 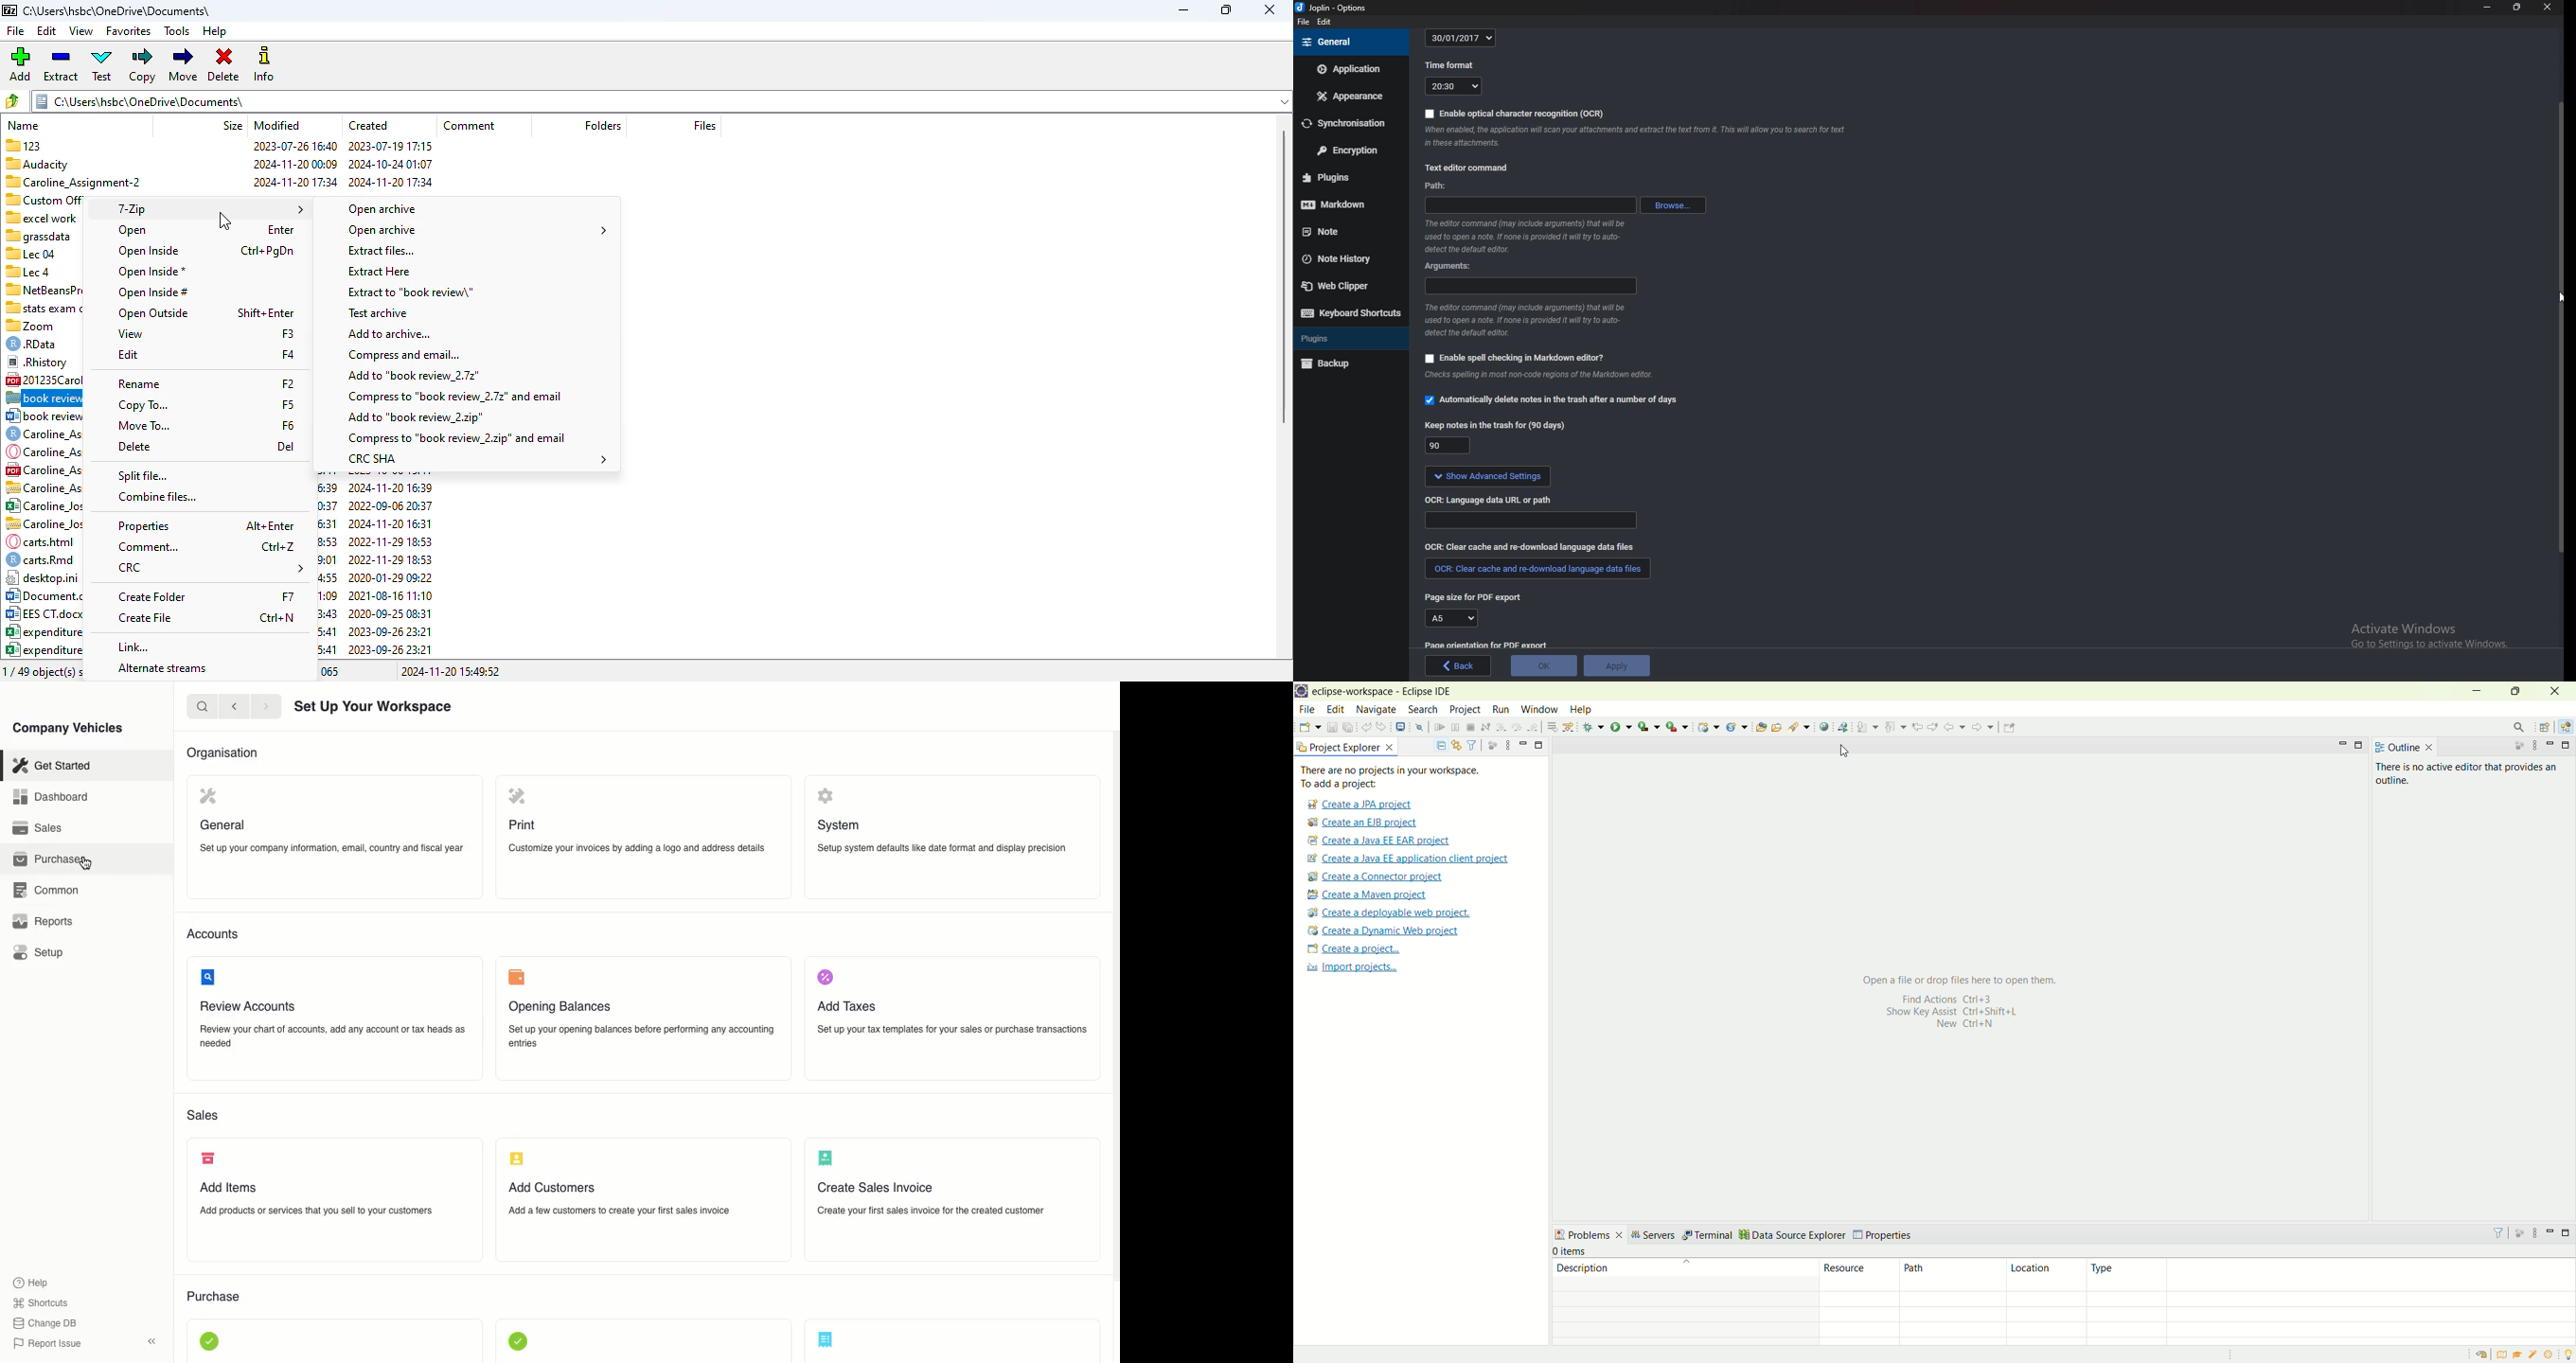 What do you see at coordinates (1513, 113) in the screenshot?
I see `Enable O C R` at bounding box center [1513, 113].